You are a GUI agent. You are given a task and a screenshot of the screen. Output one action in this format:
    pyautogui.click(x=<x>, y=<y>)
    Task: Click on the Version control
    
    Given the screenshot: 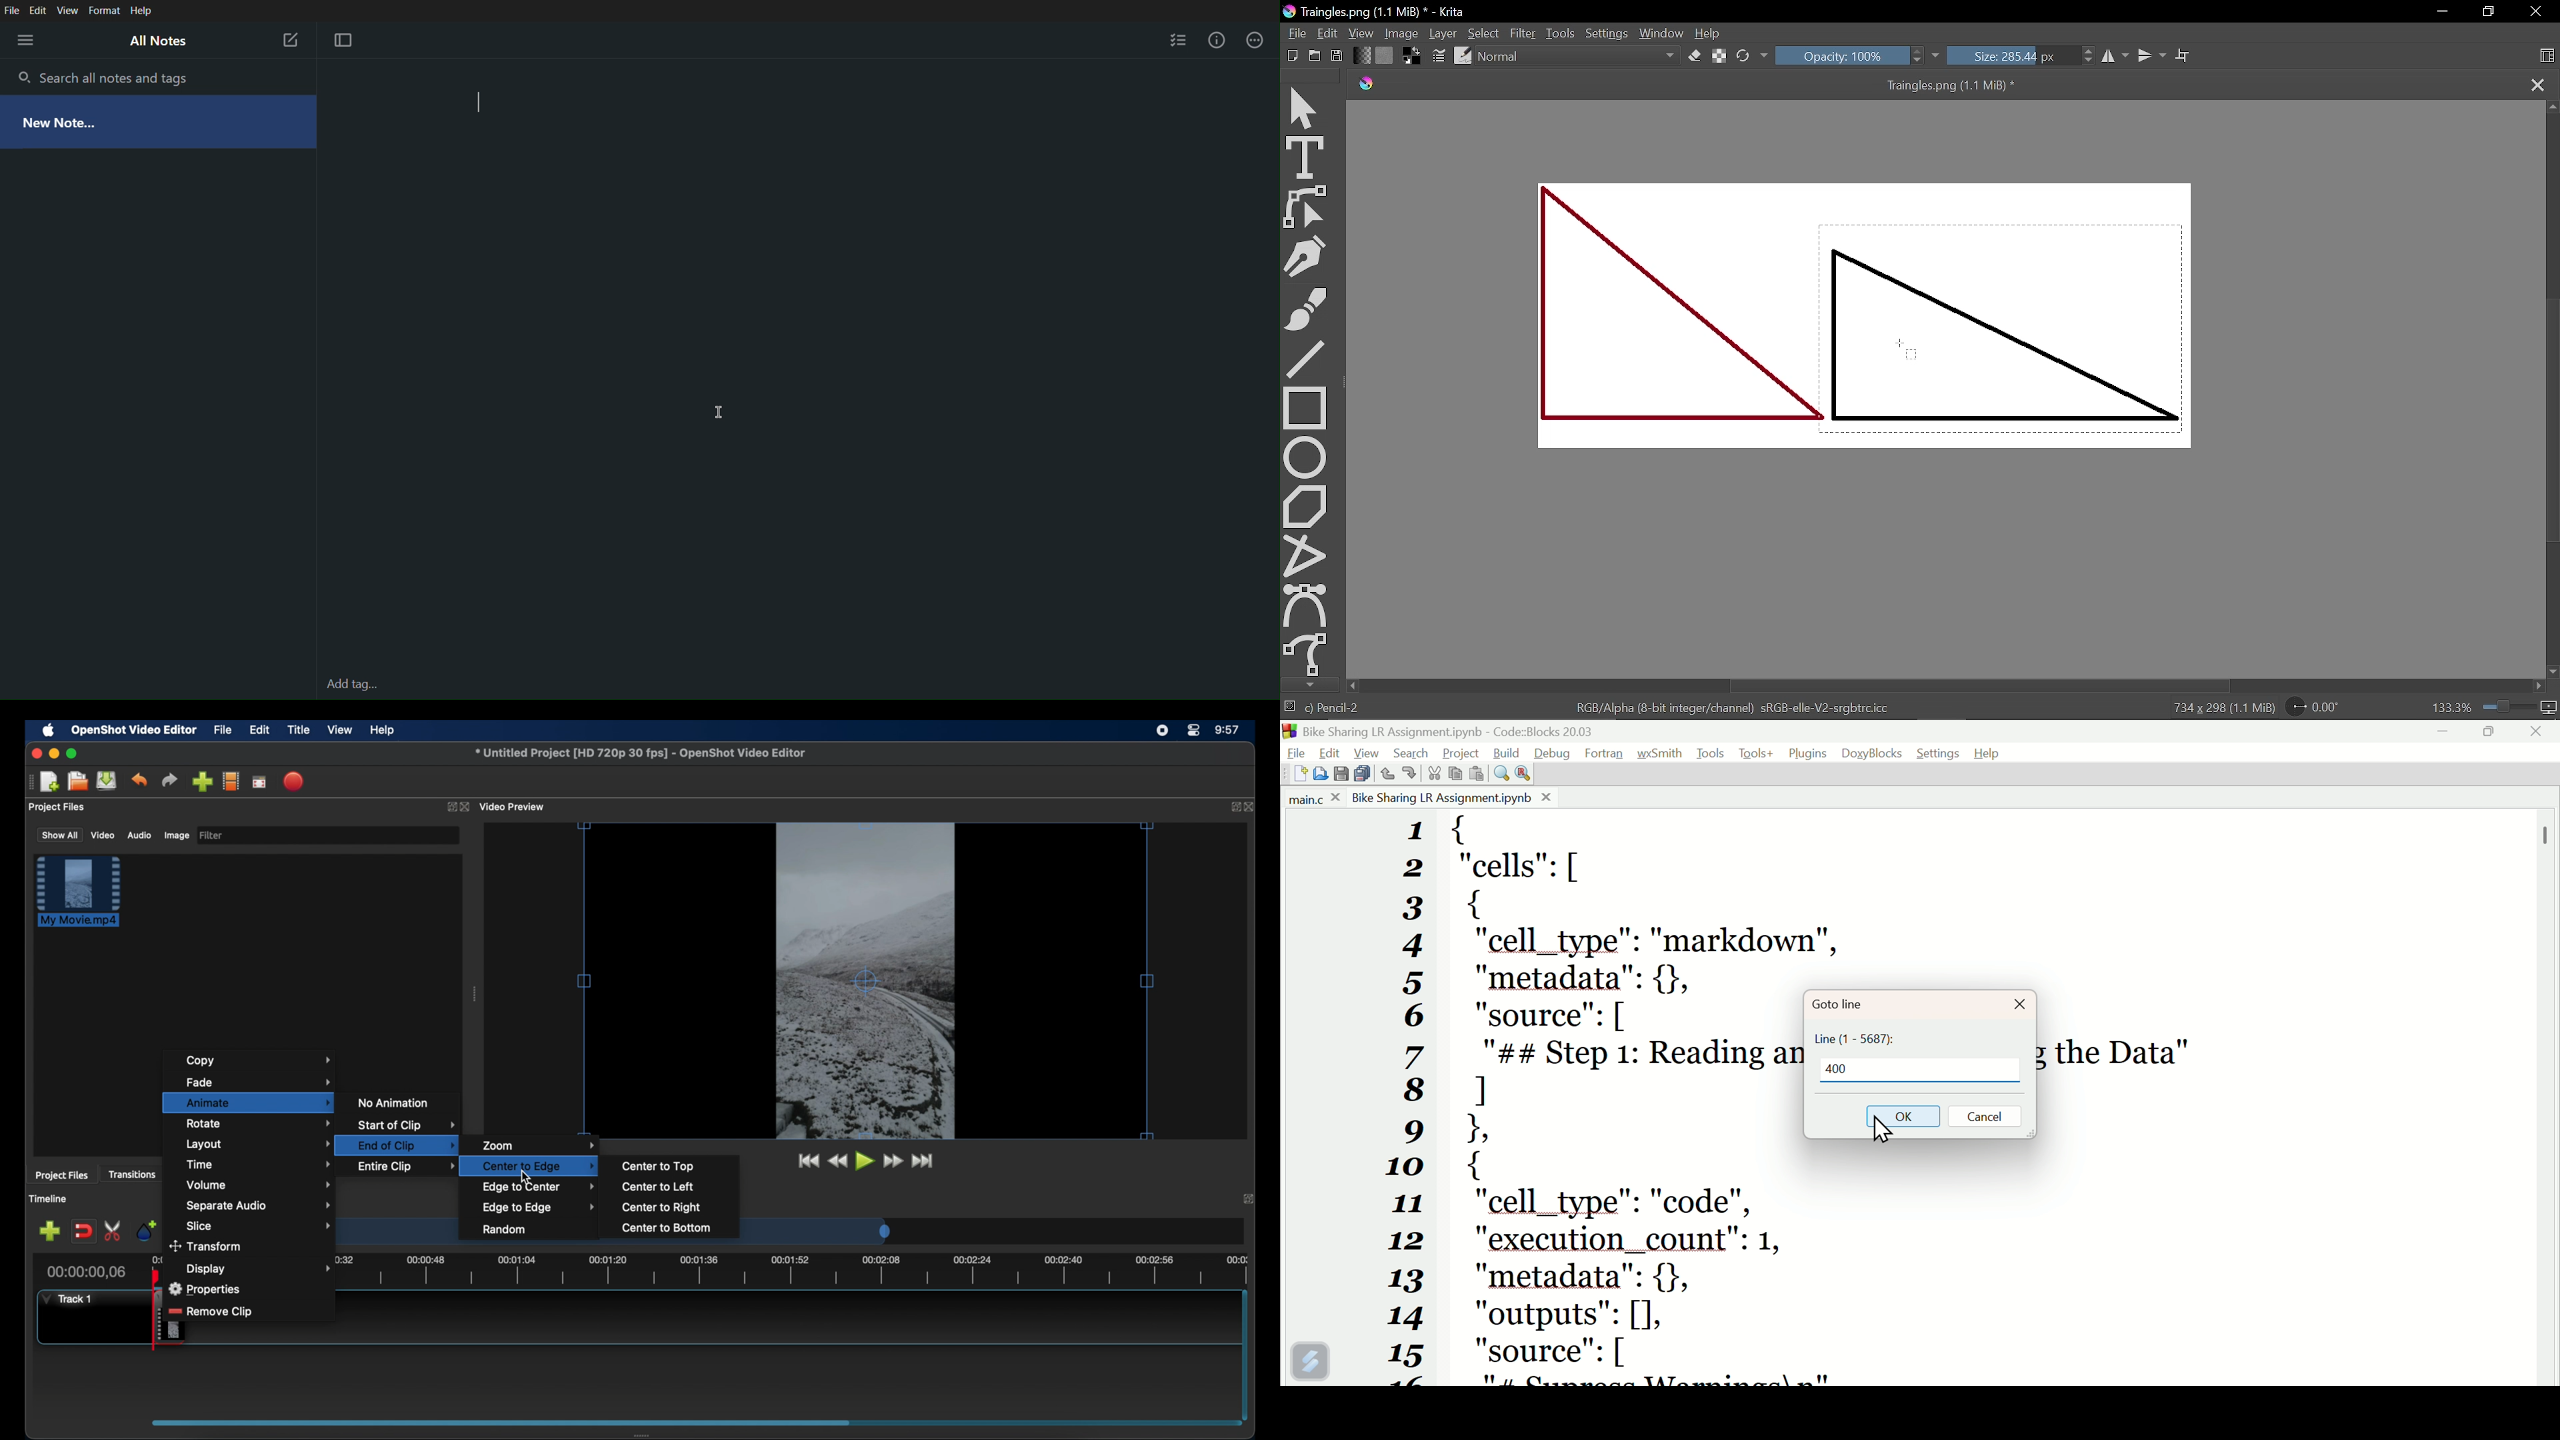 What is the action you would take?
    pyautogui.click(x=1310, y=1361)
    